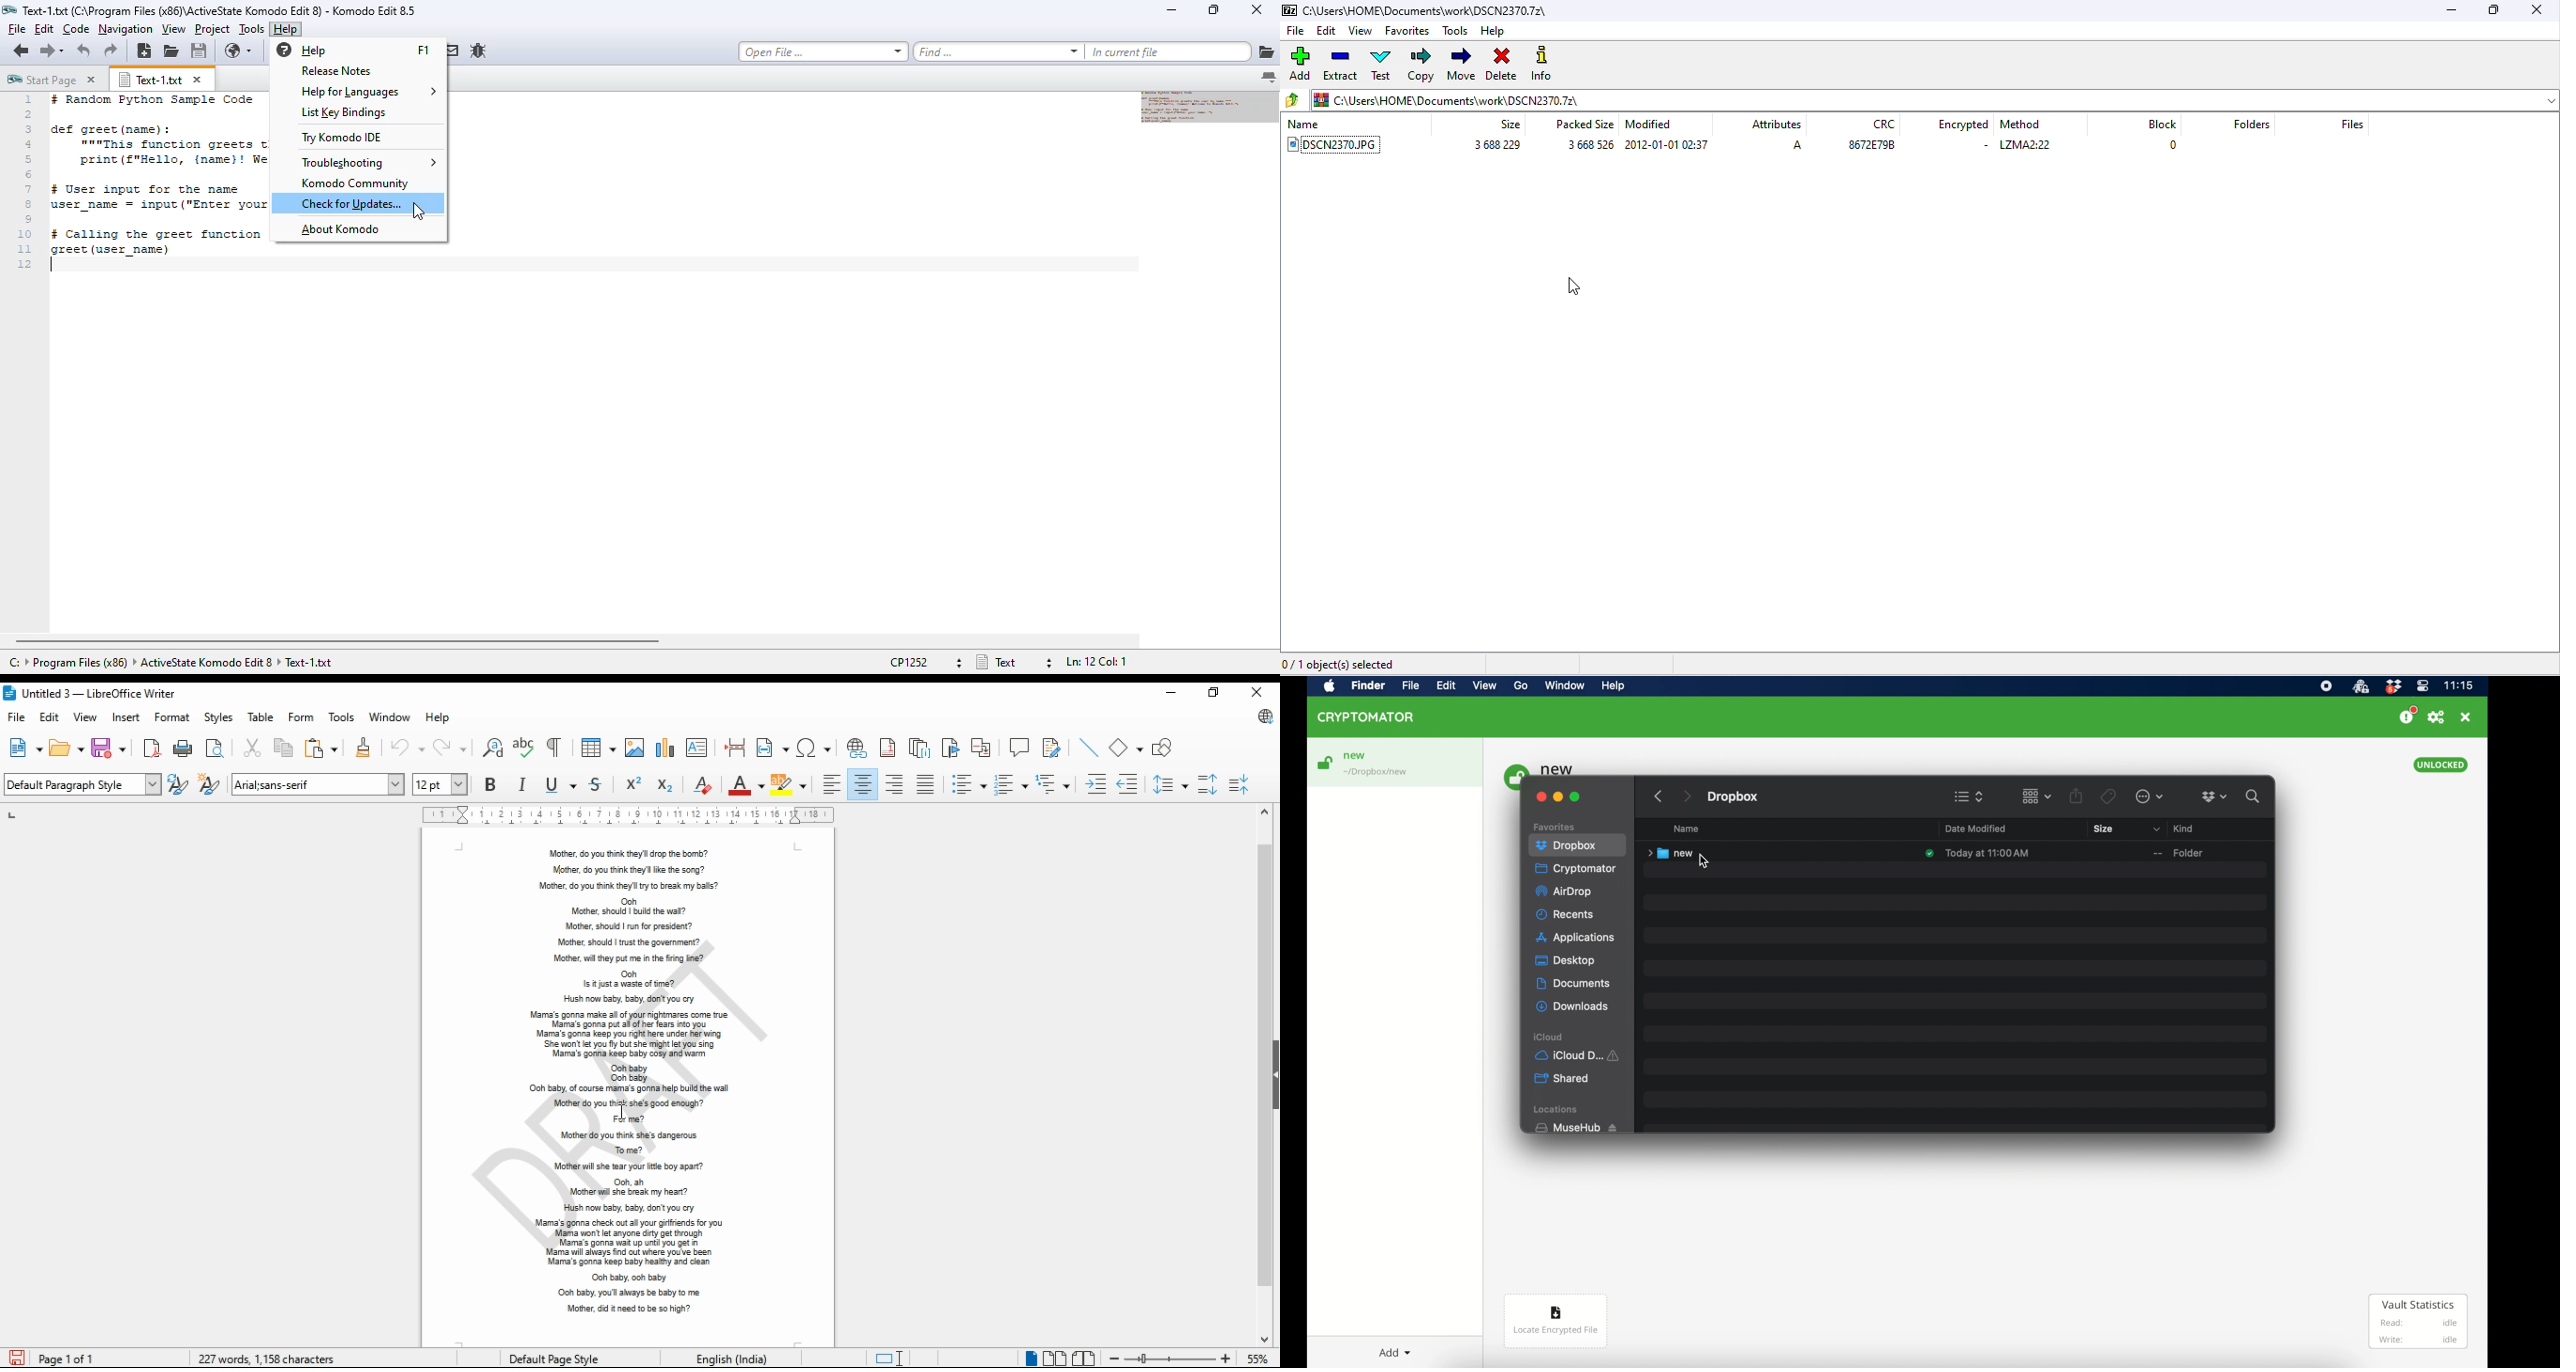 This screenshot has width=2576, height=1372. Describe the element at coordinates (556, 748) in the screenshot. I see `toggle formatting marks` at that location.